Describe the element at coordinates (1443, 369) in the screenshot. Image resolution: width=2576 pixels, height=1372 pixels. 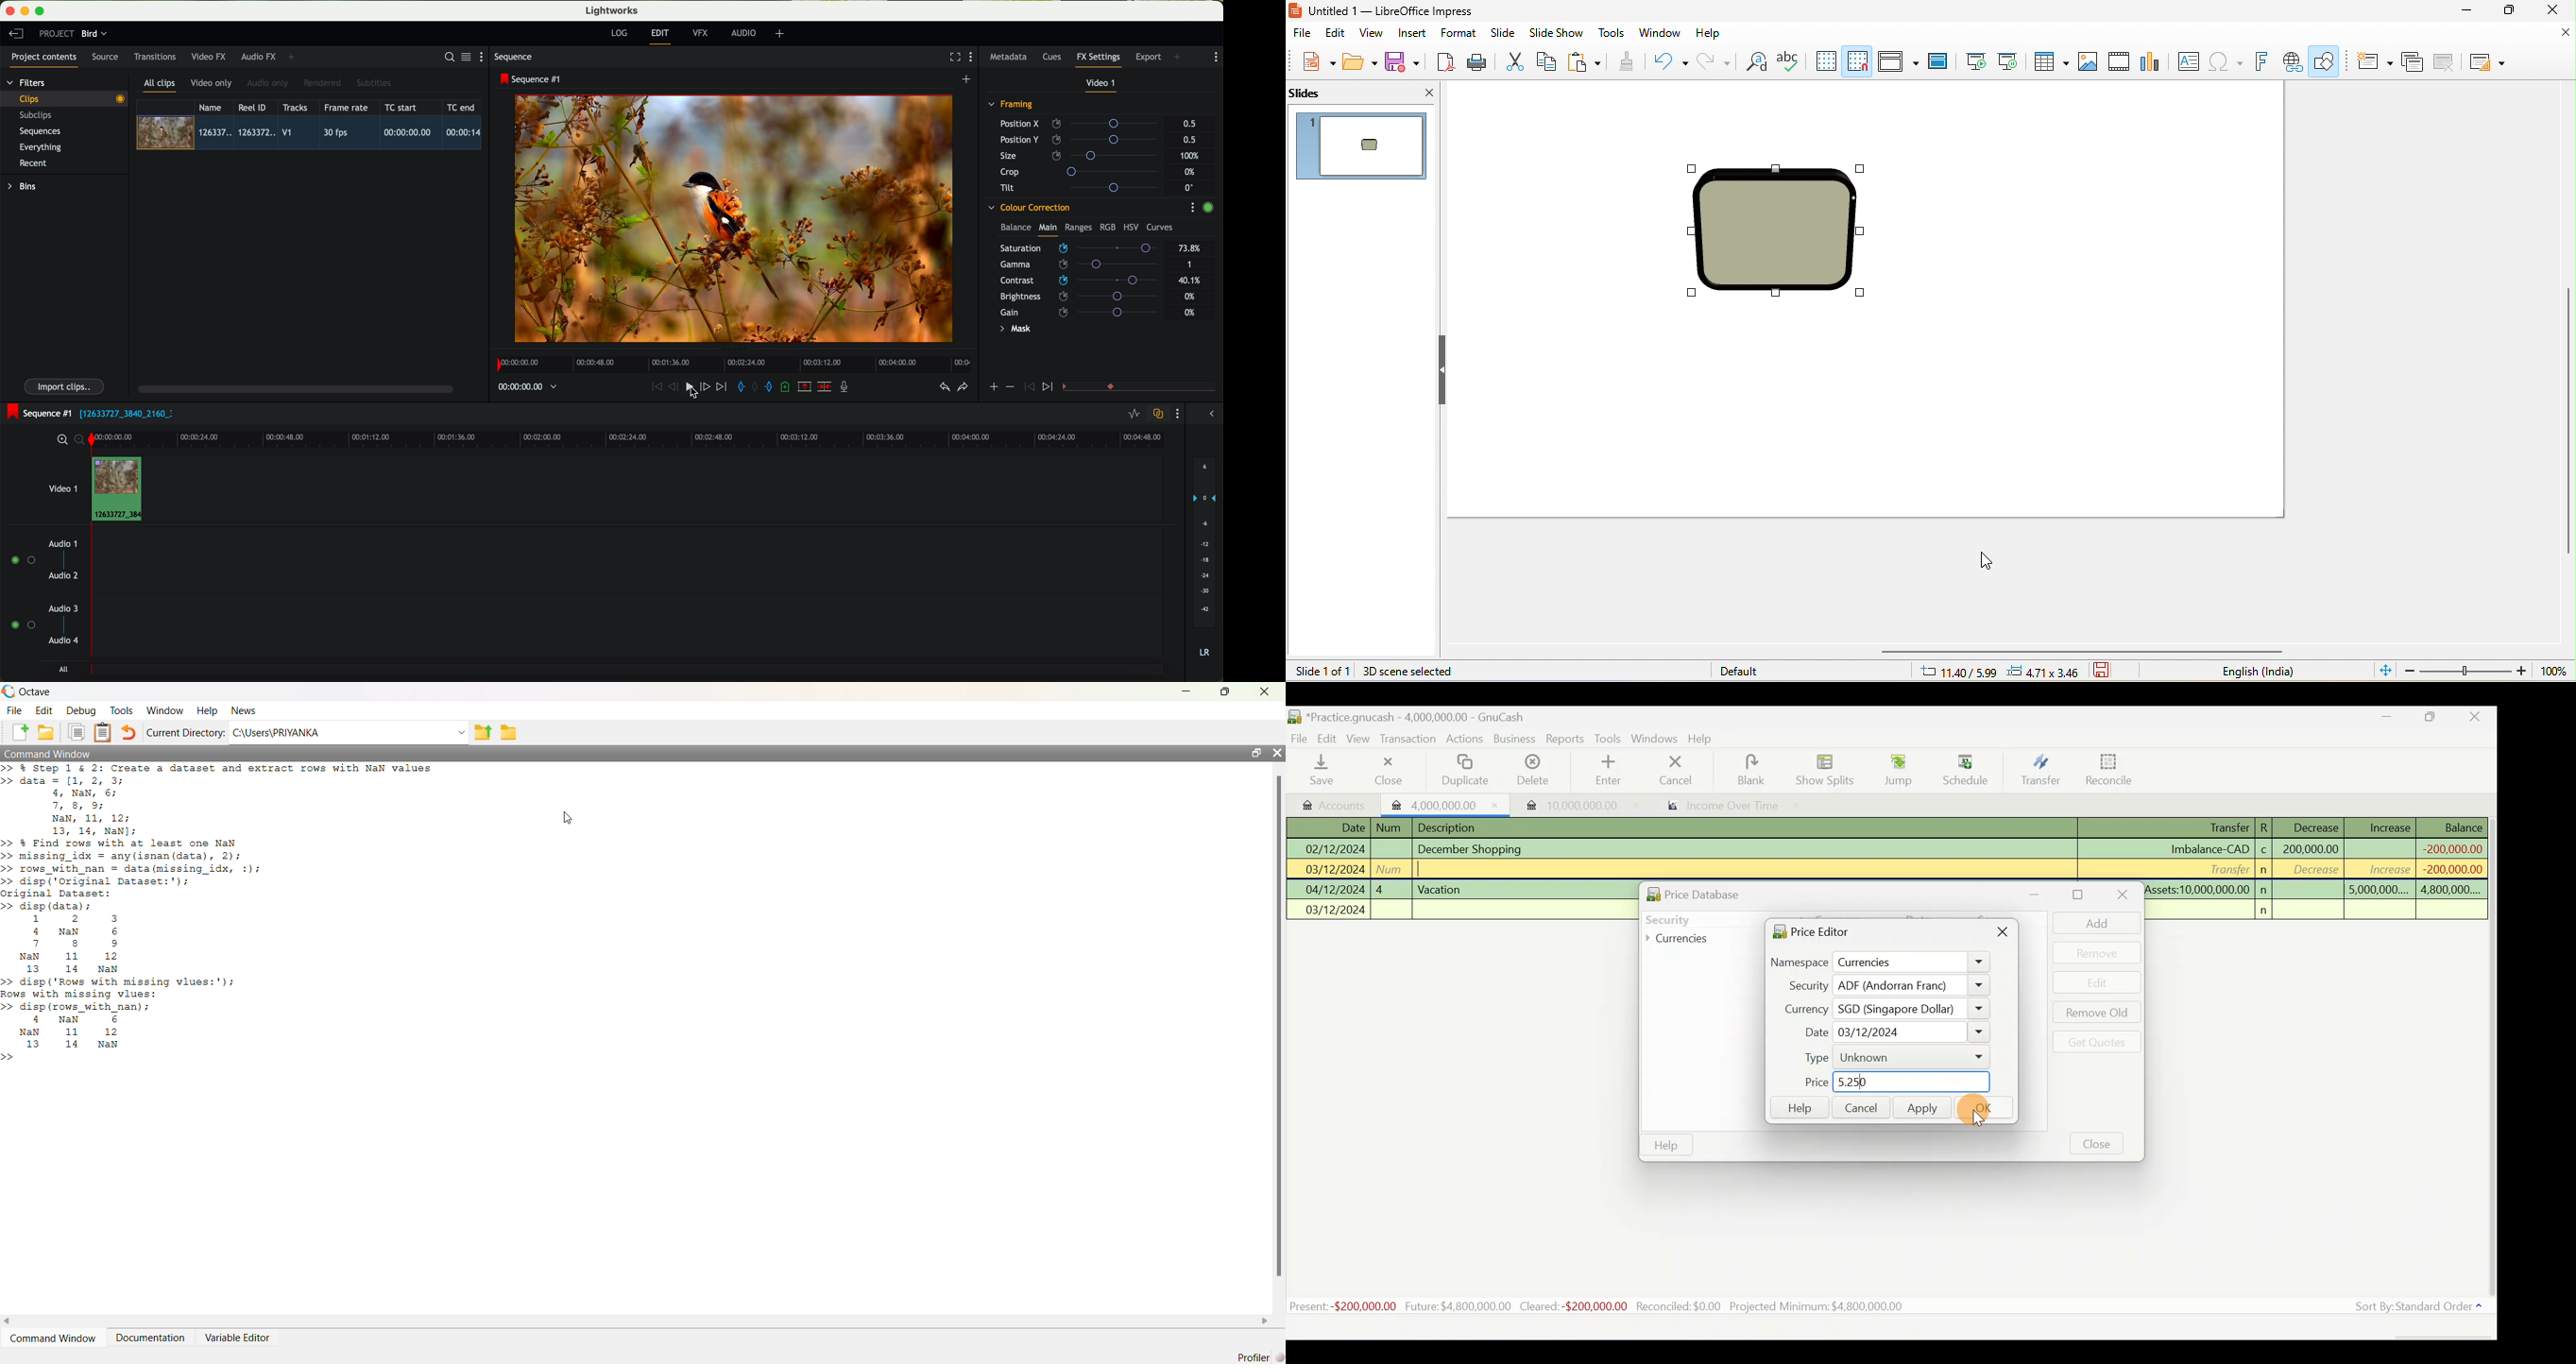
I see `hide` at that location.